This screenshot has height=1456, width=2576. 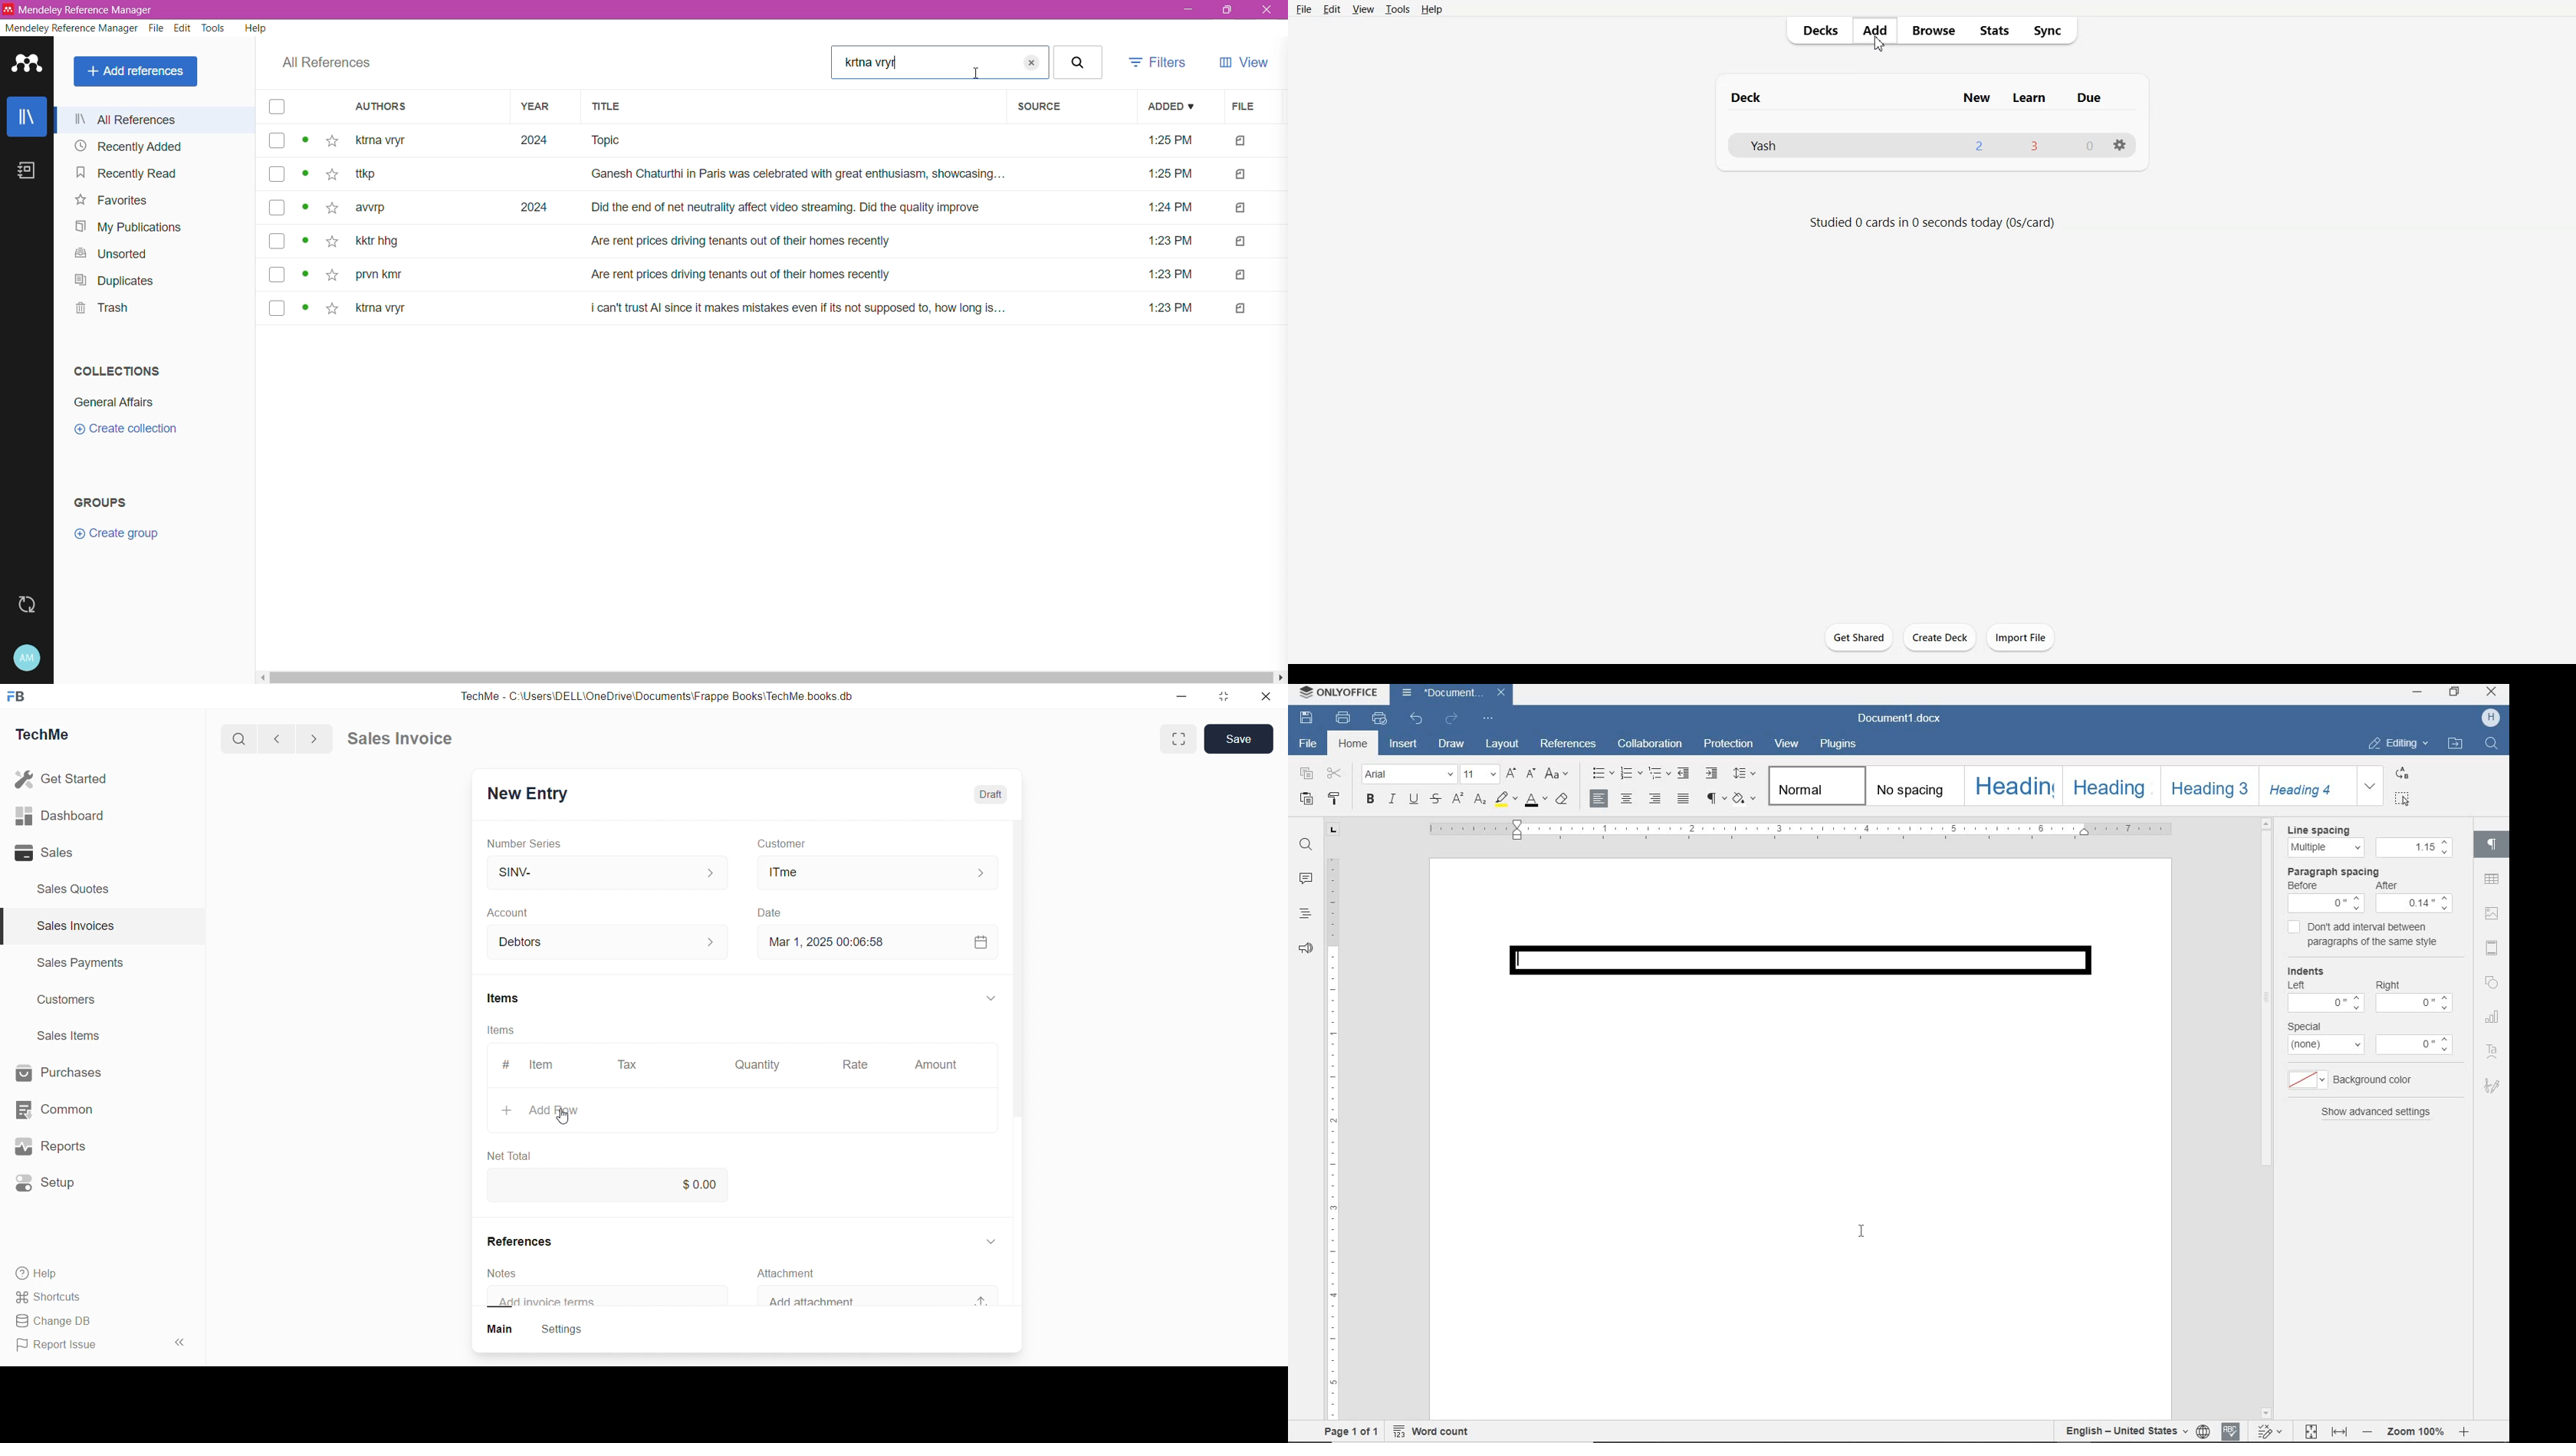 I want to click on Document1.docx(document name), so click(x=1905, y=719).